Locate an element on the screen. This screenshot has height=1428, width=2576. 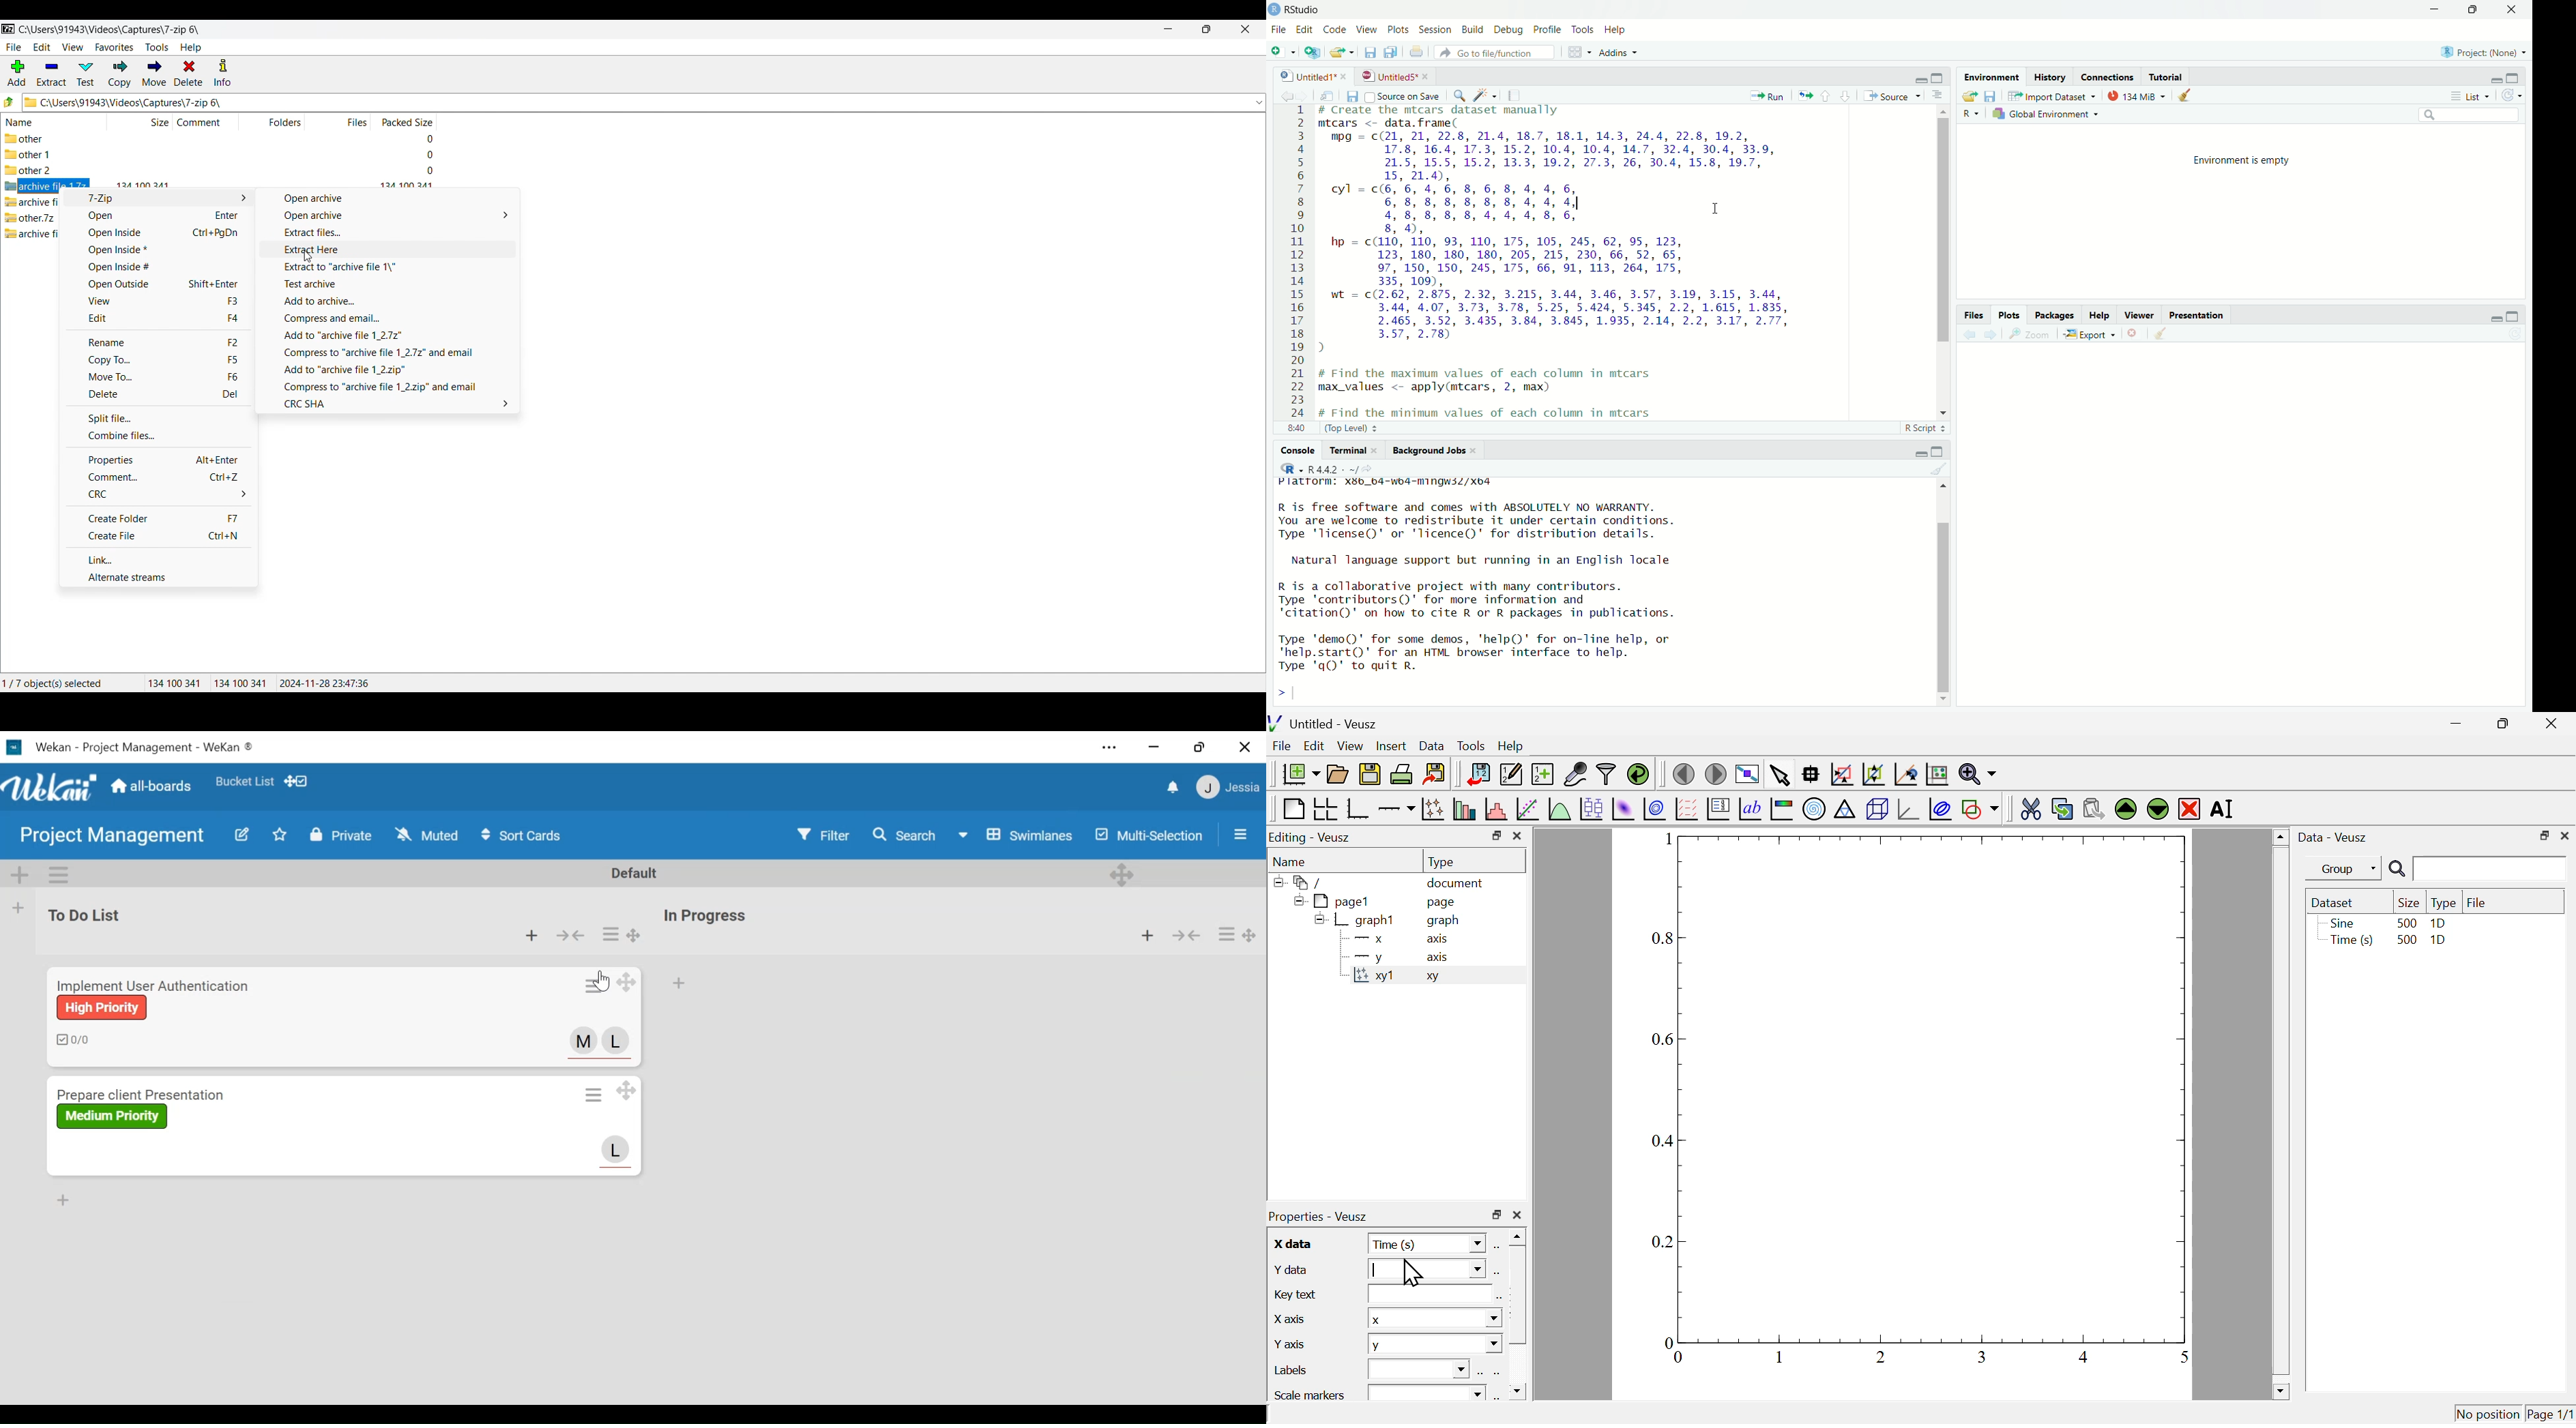
 is located at coordinates (1969, 315).